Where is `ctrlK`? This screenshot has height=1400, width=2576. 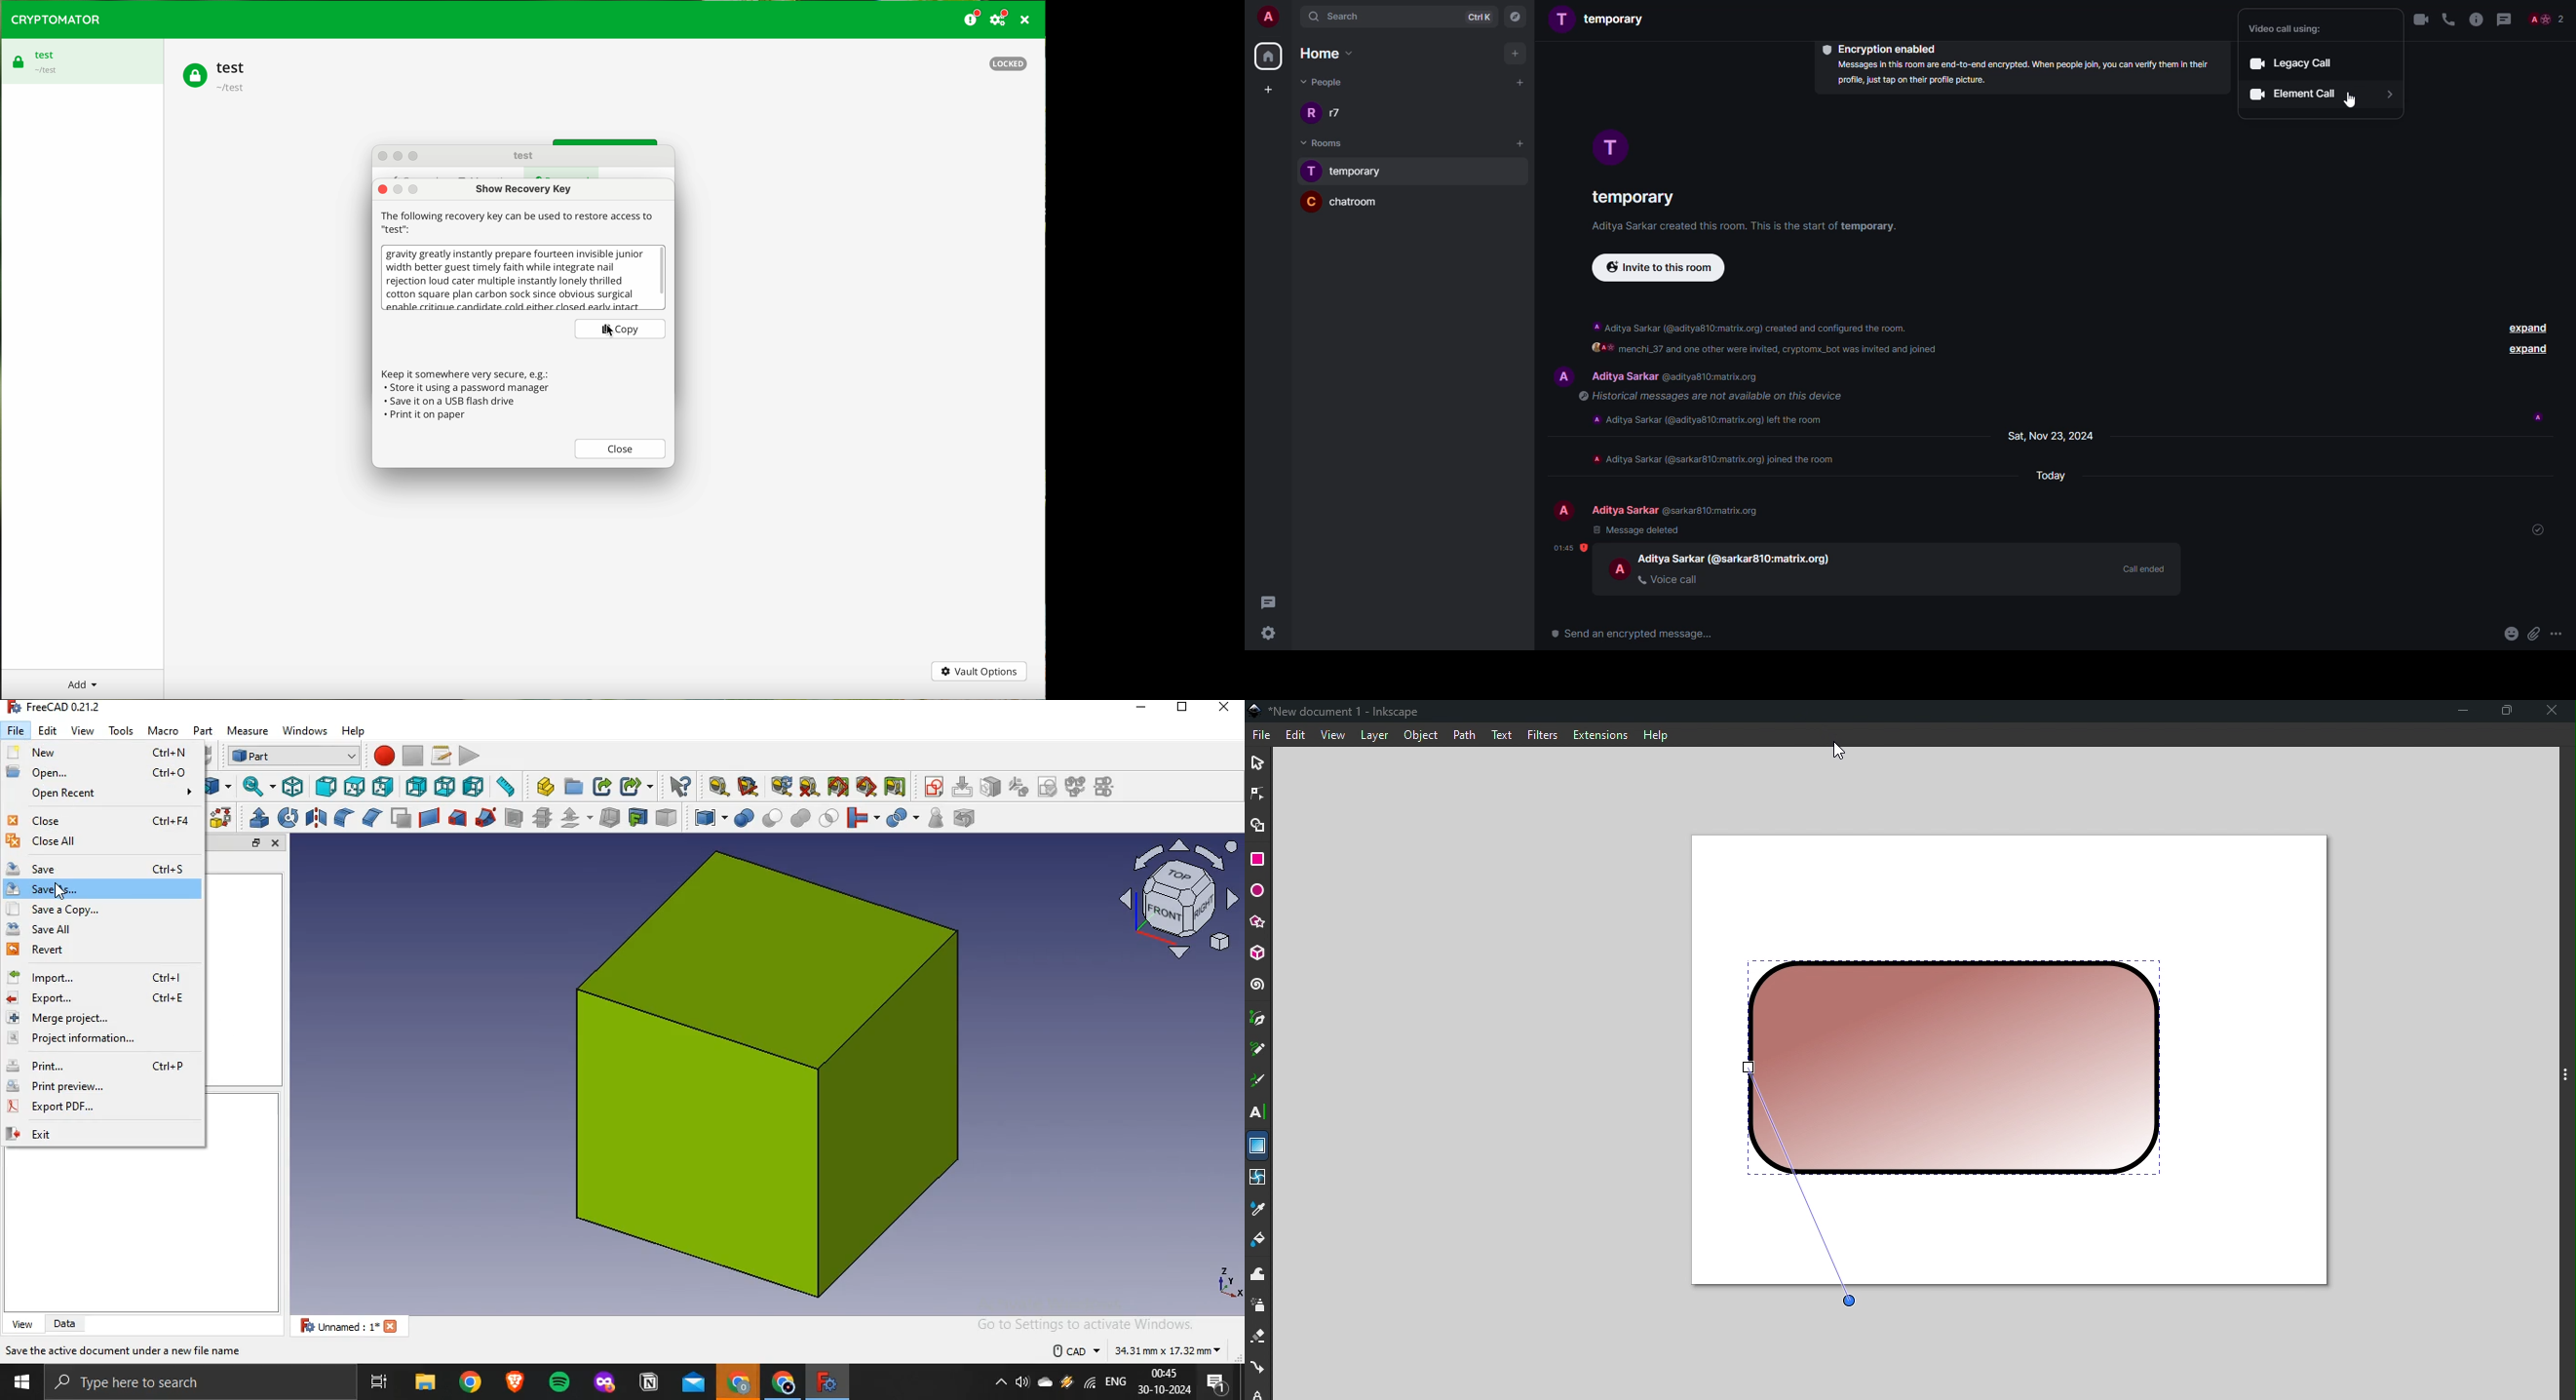
ctrlK is located at coordinates (1475, 16).